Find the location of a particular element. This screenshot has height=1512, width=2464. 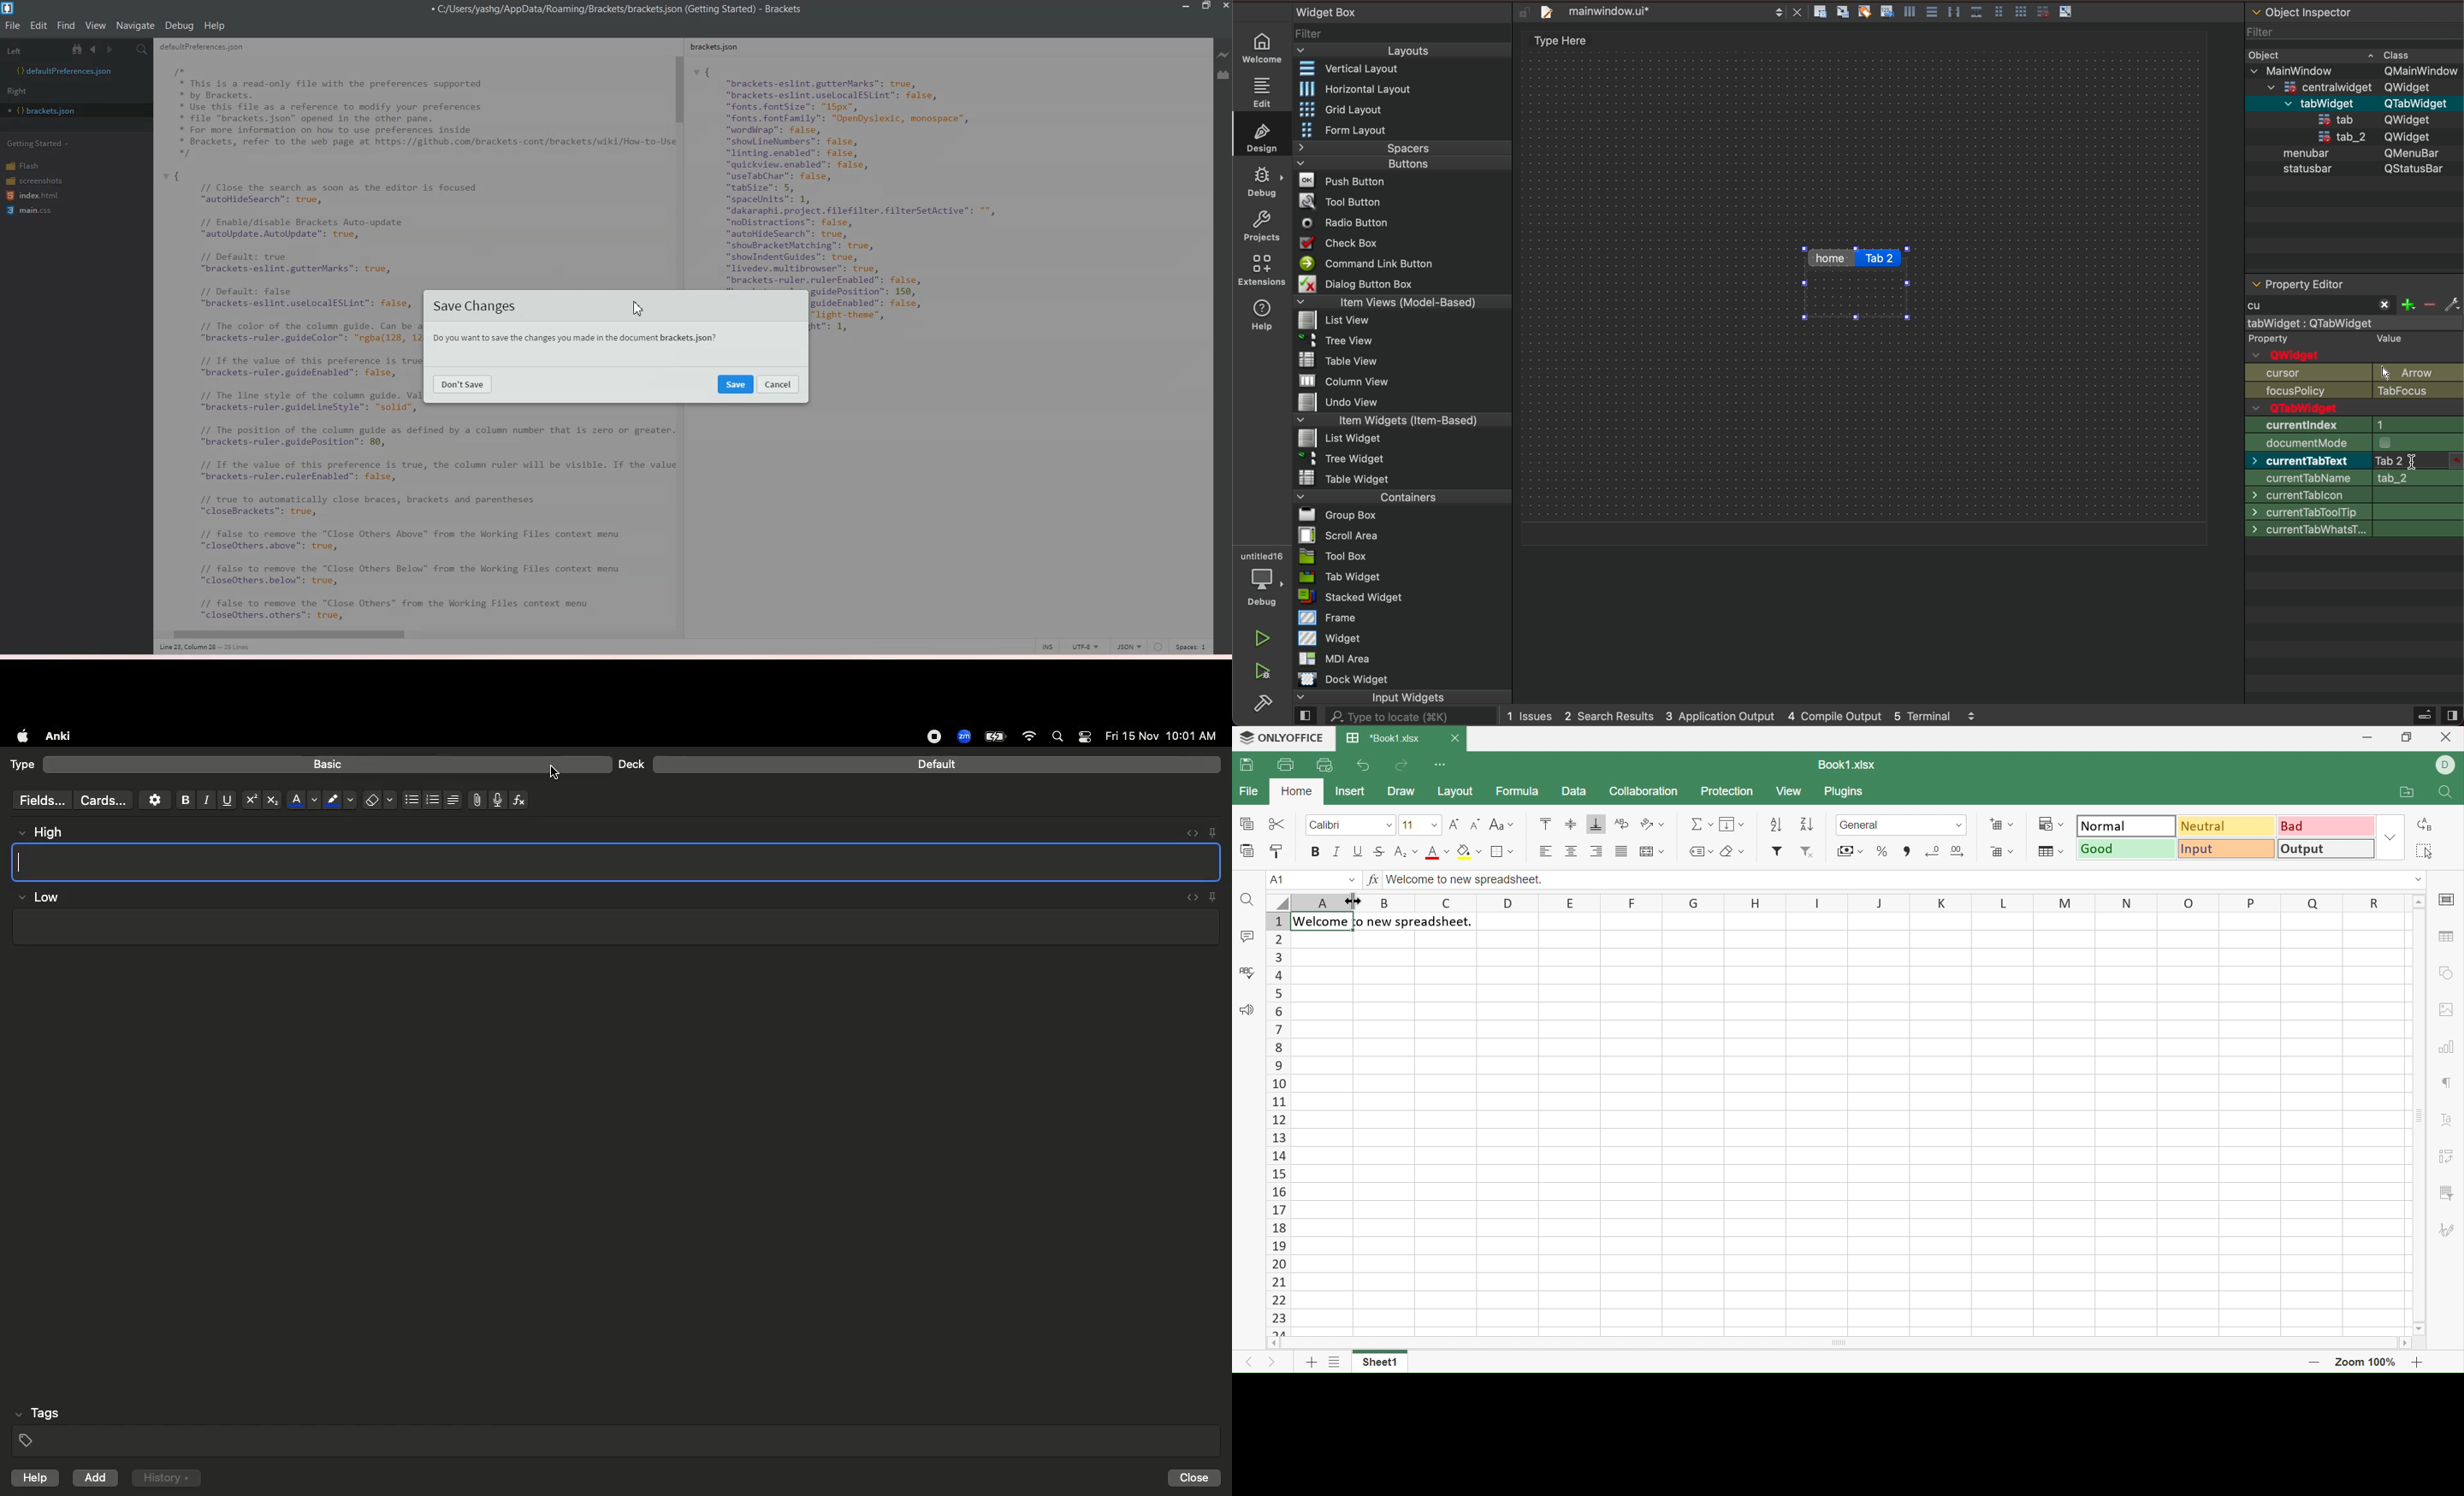

Cut is located at coordinates (1276, 822).